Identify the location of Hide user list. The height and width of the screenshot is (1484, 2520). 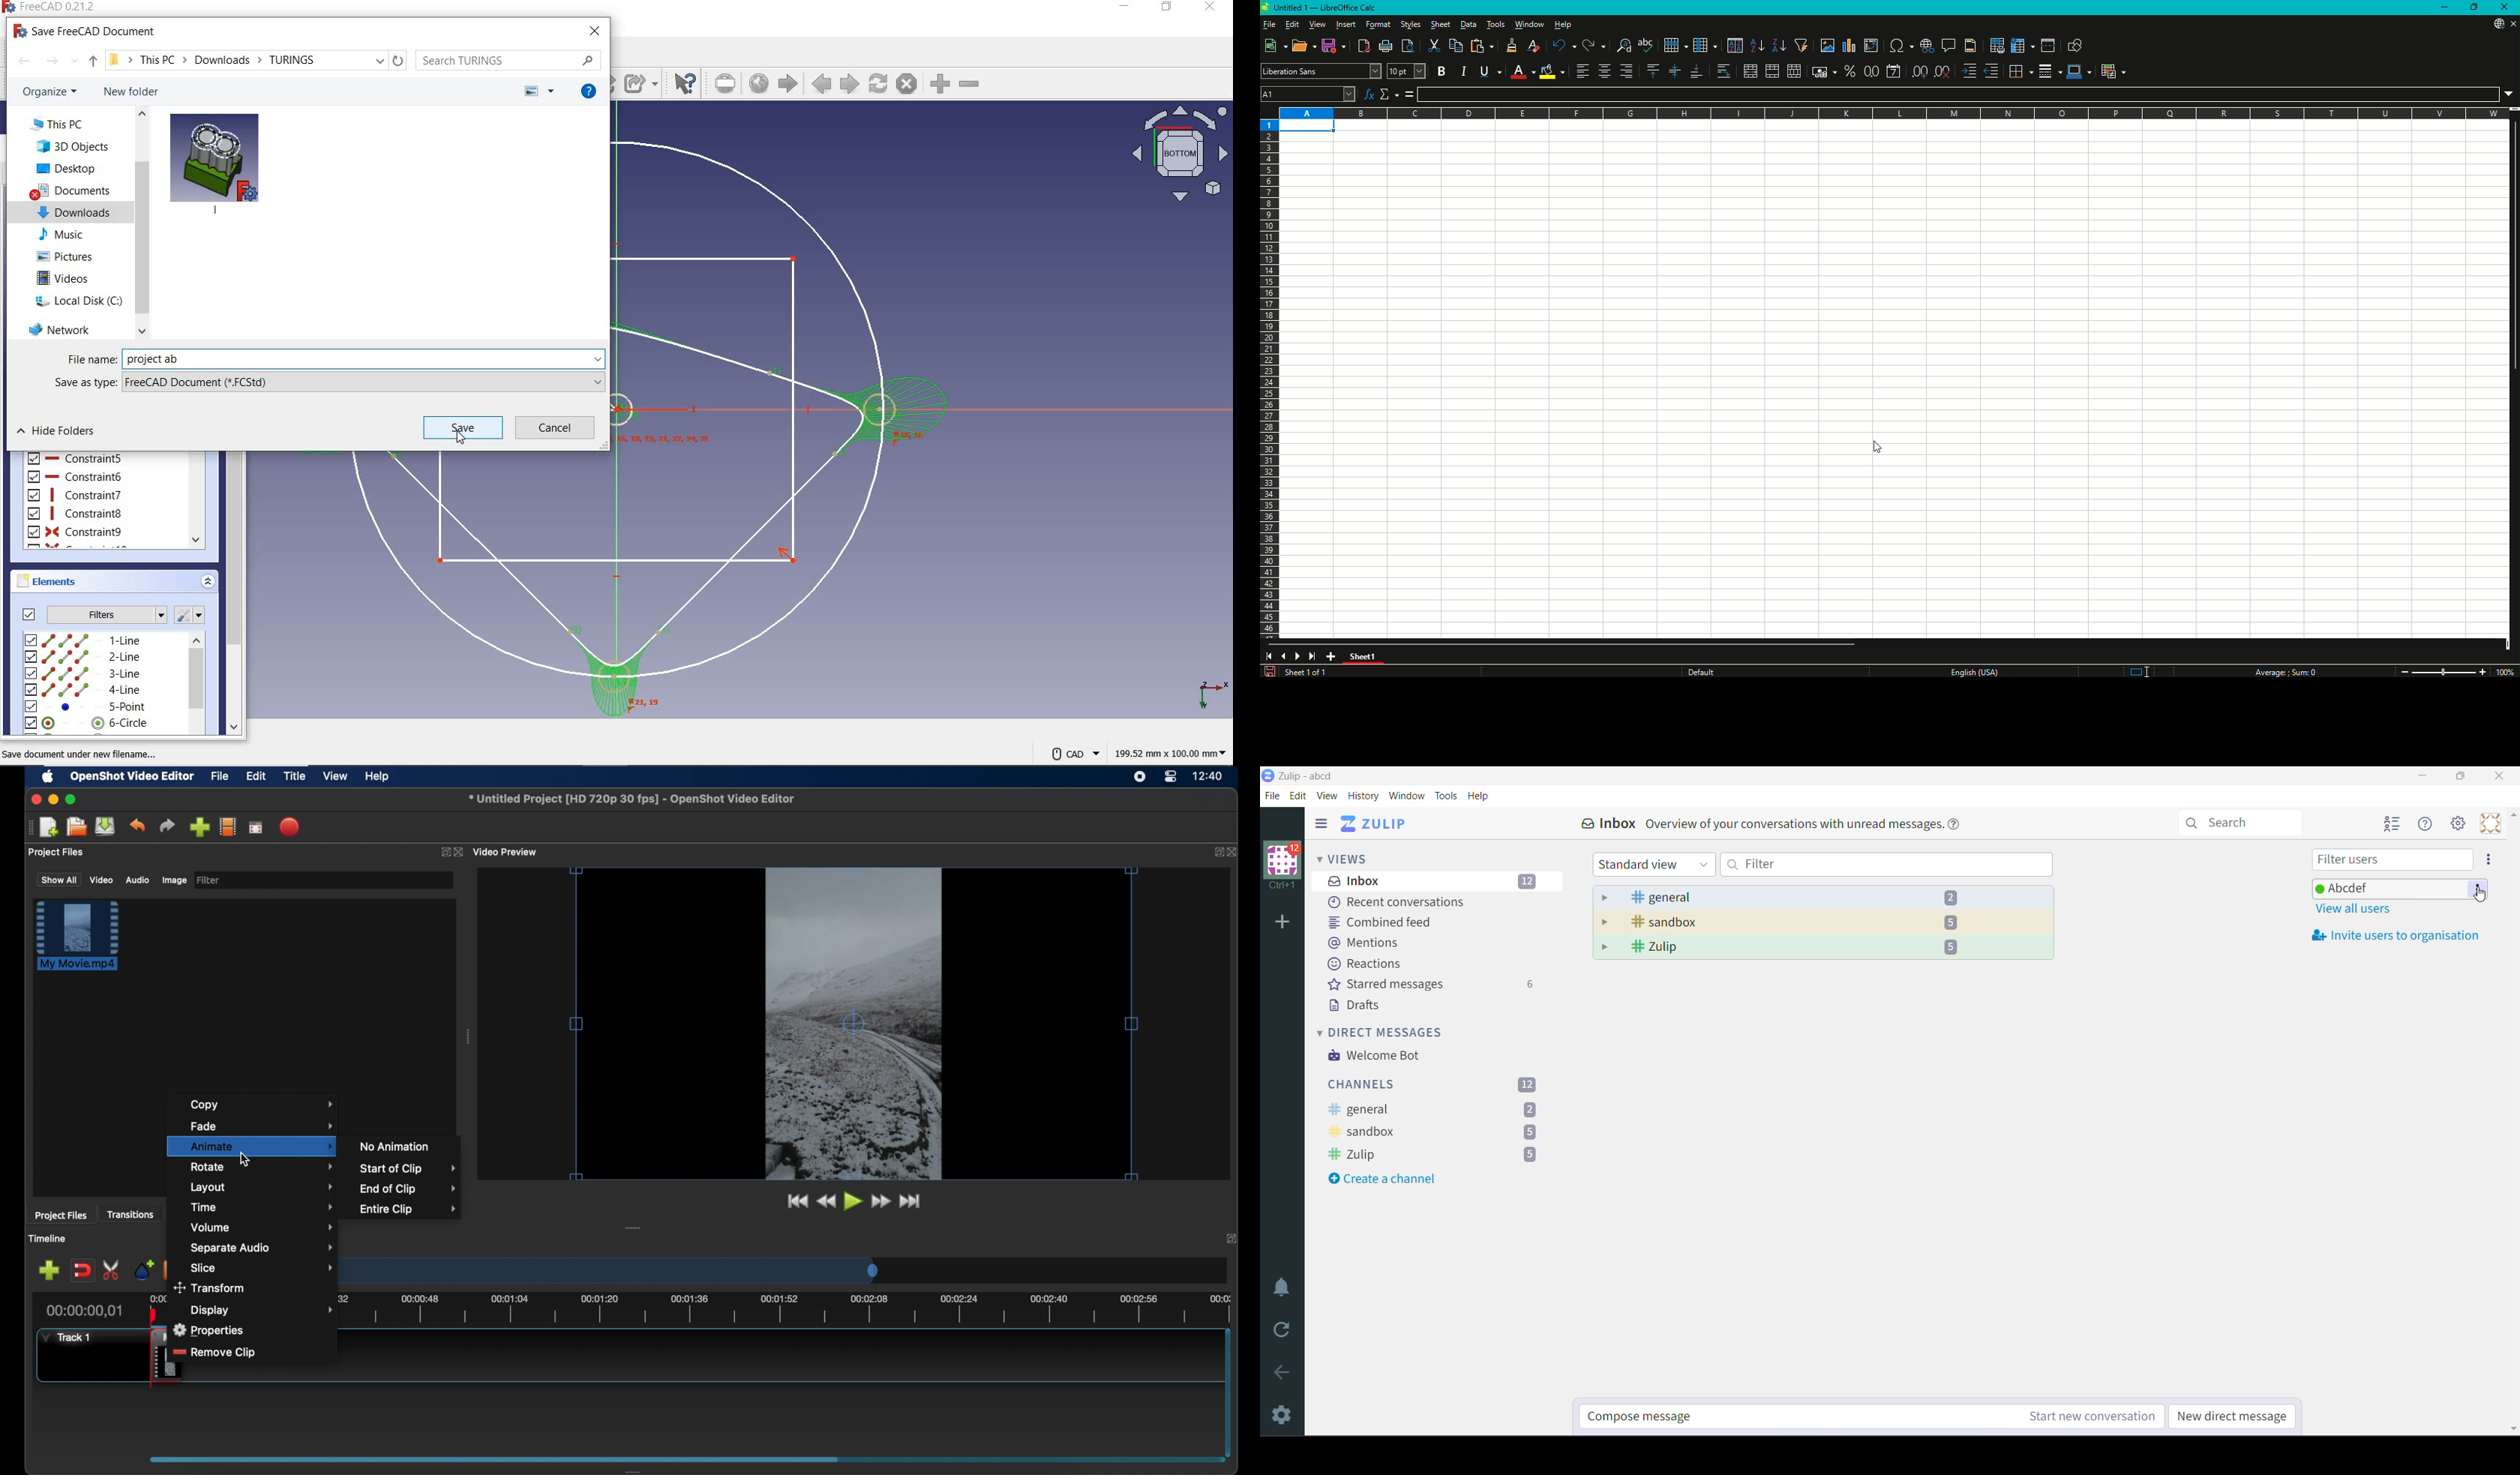
(2393, 824).